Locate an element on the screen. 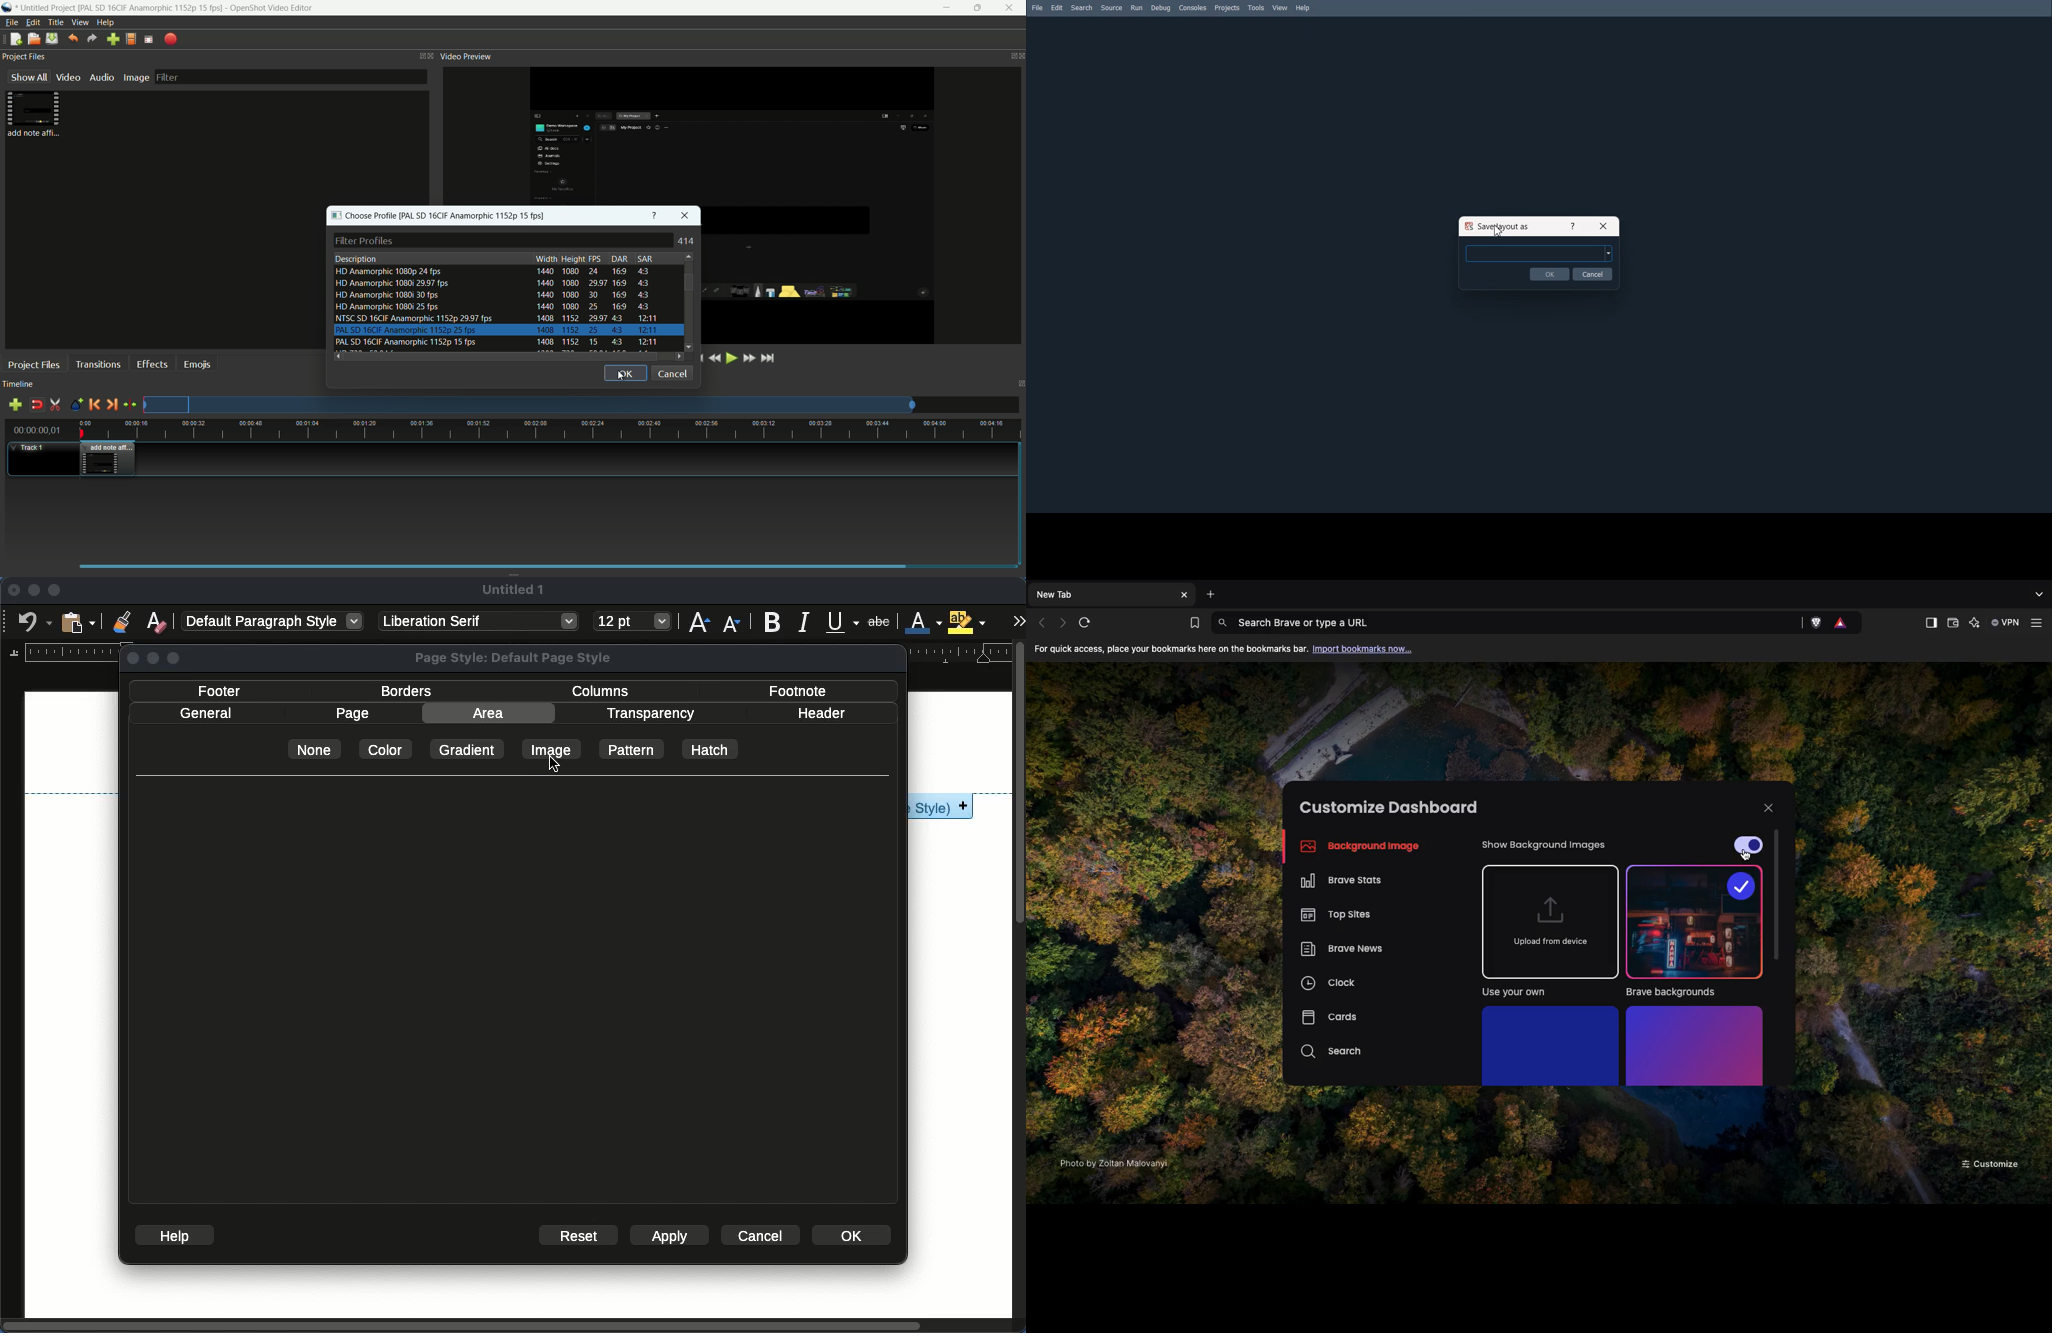  Help is located at coordinates (1303, 9).